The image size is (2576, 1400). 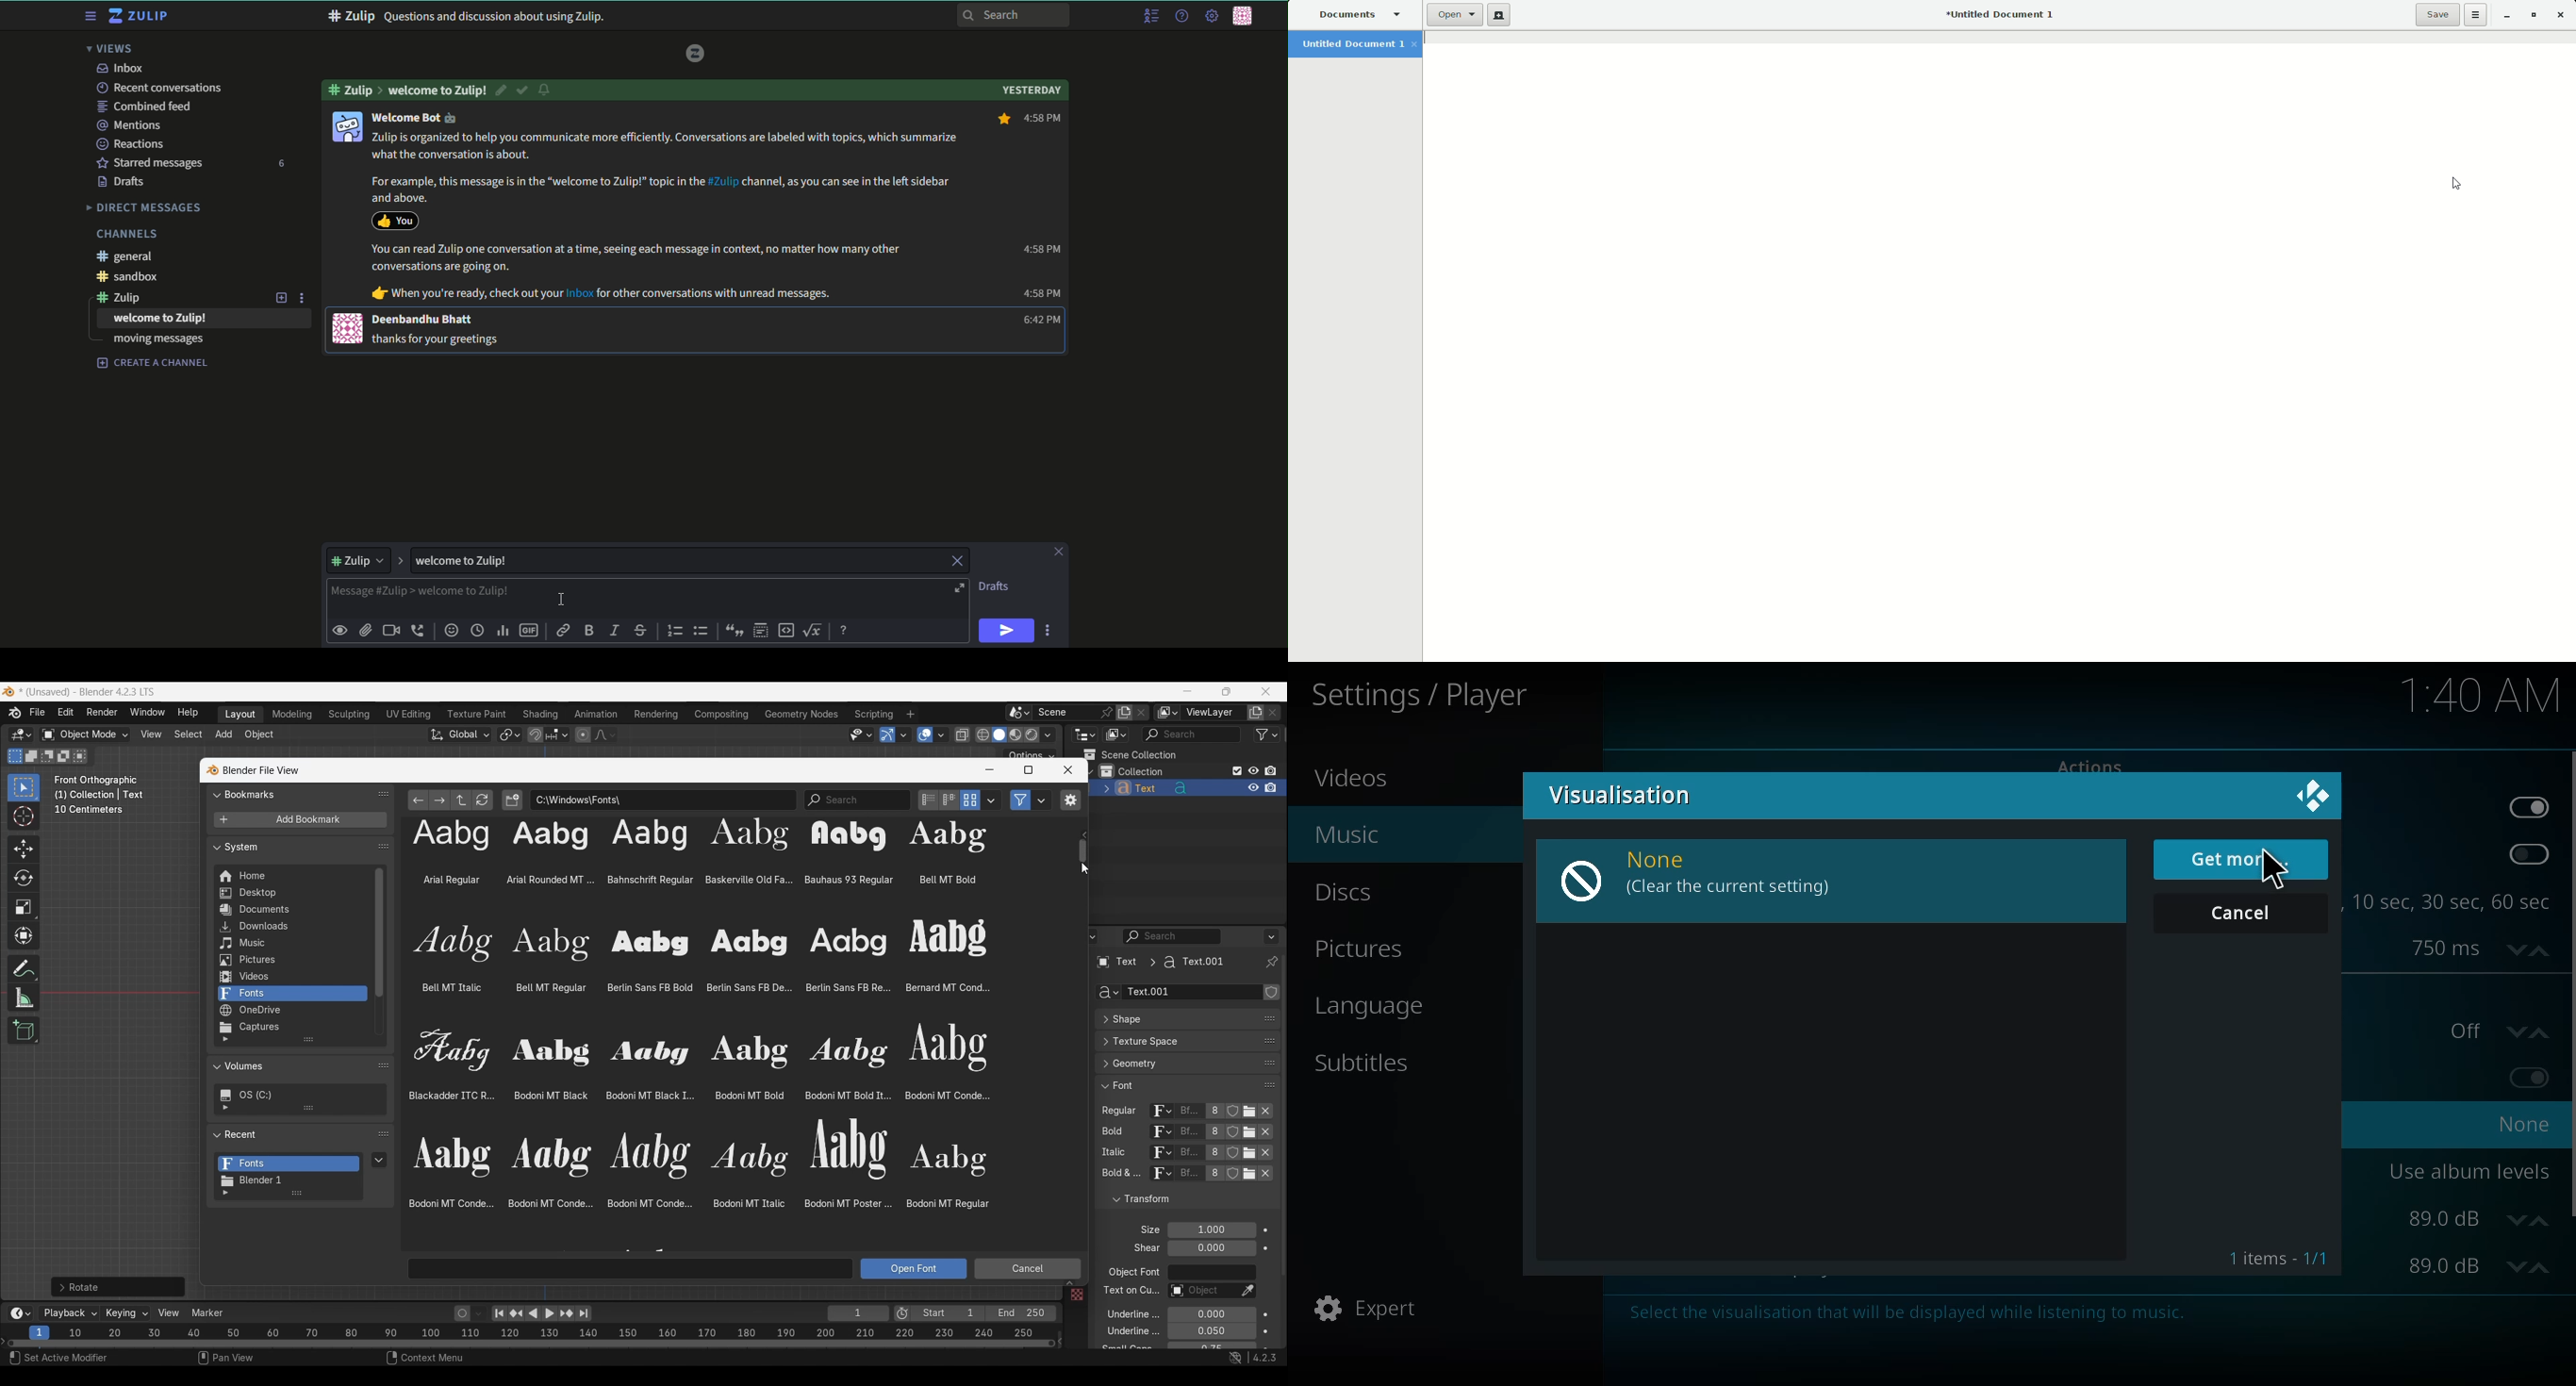 I want to click on Drafts, so click(x=995, y=587).